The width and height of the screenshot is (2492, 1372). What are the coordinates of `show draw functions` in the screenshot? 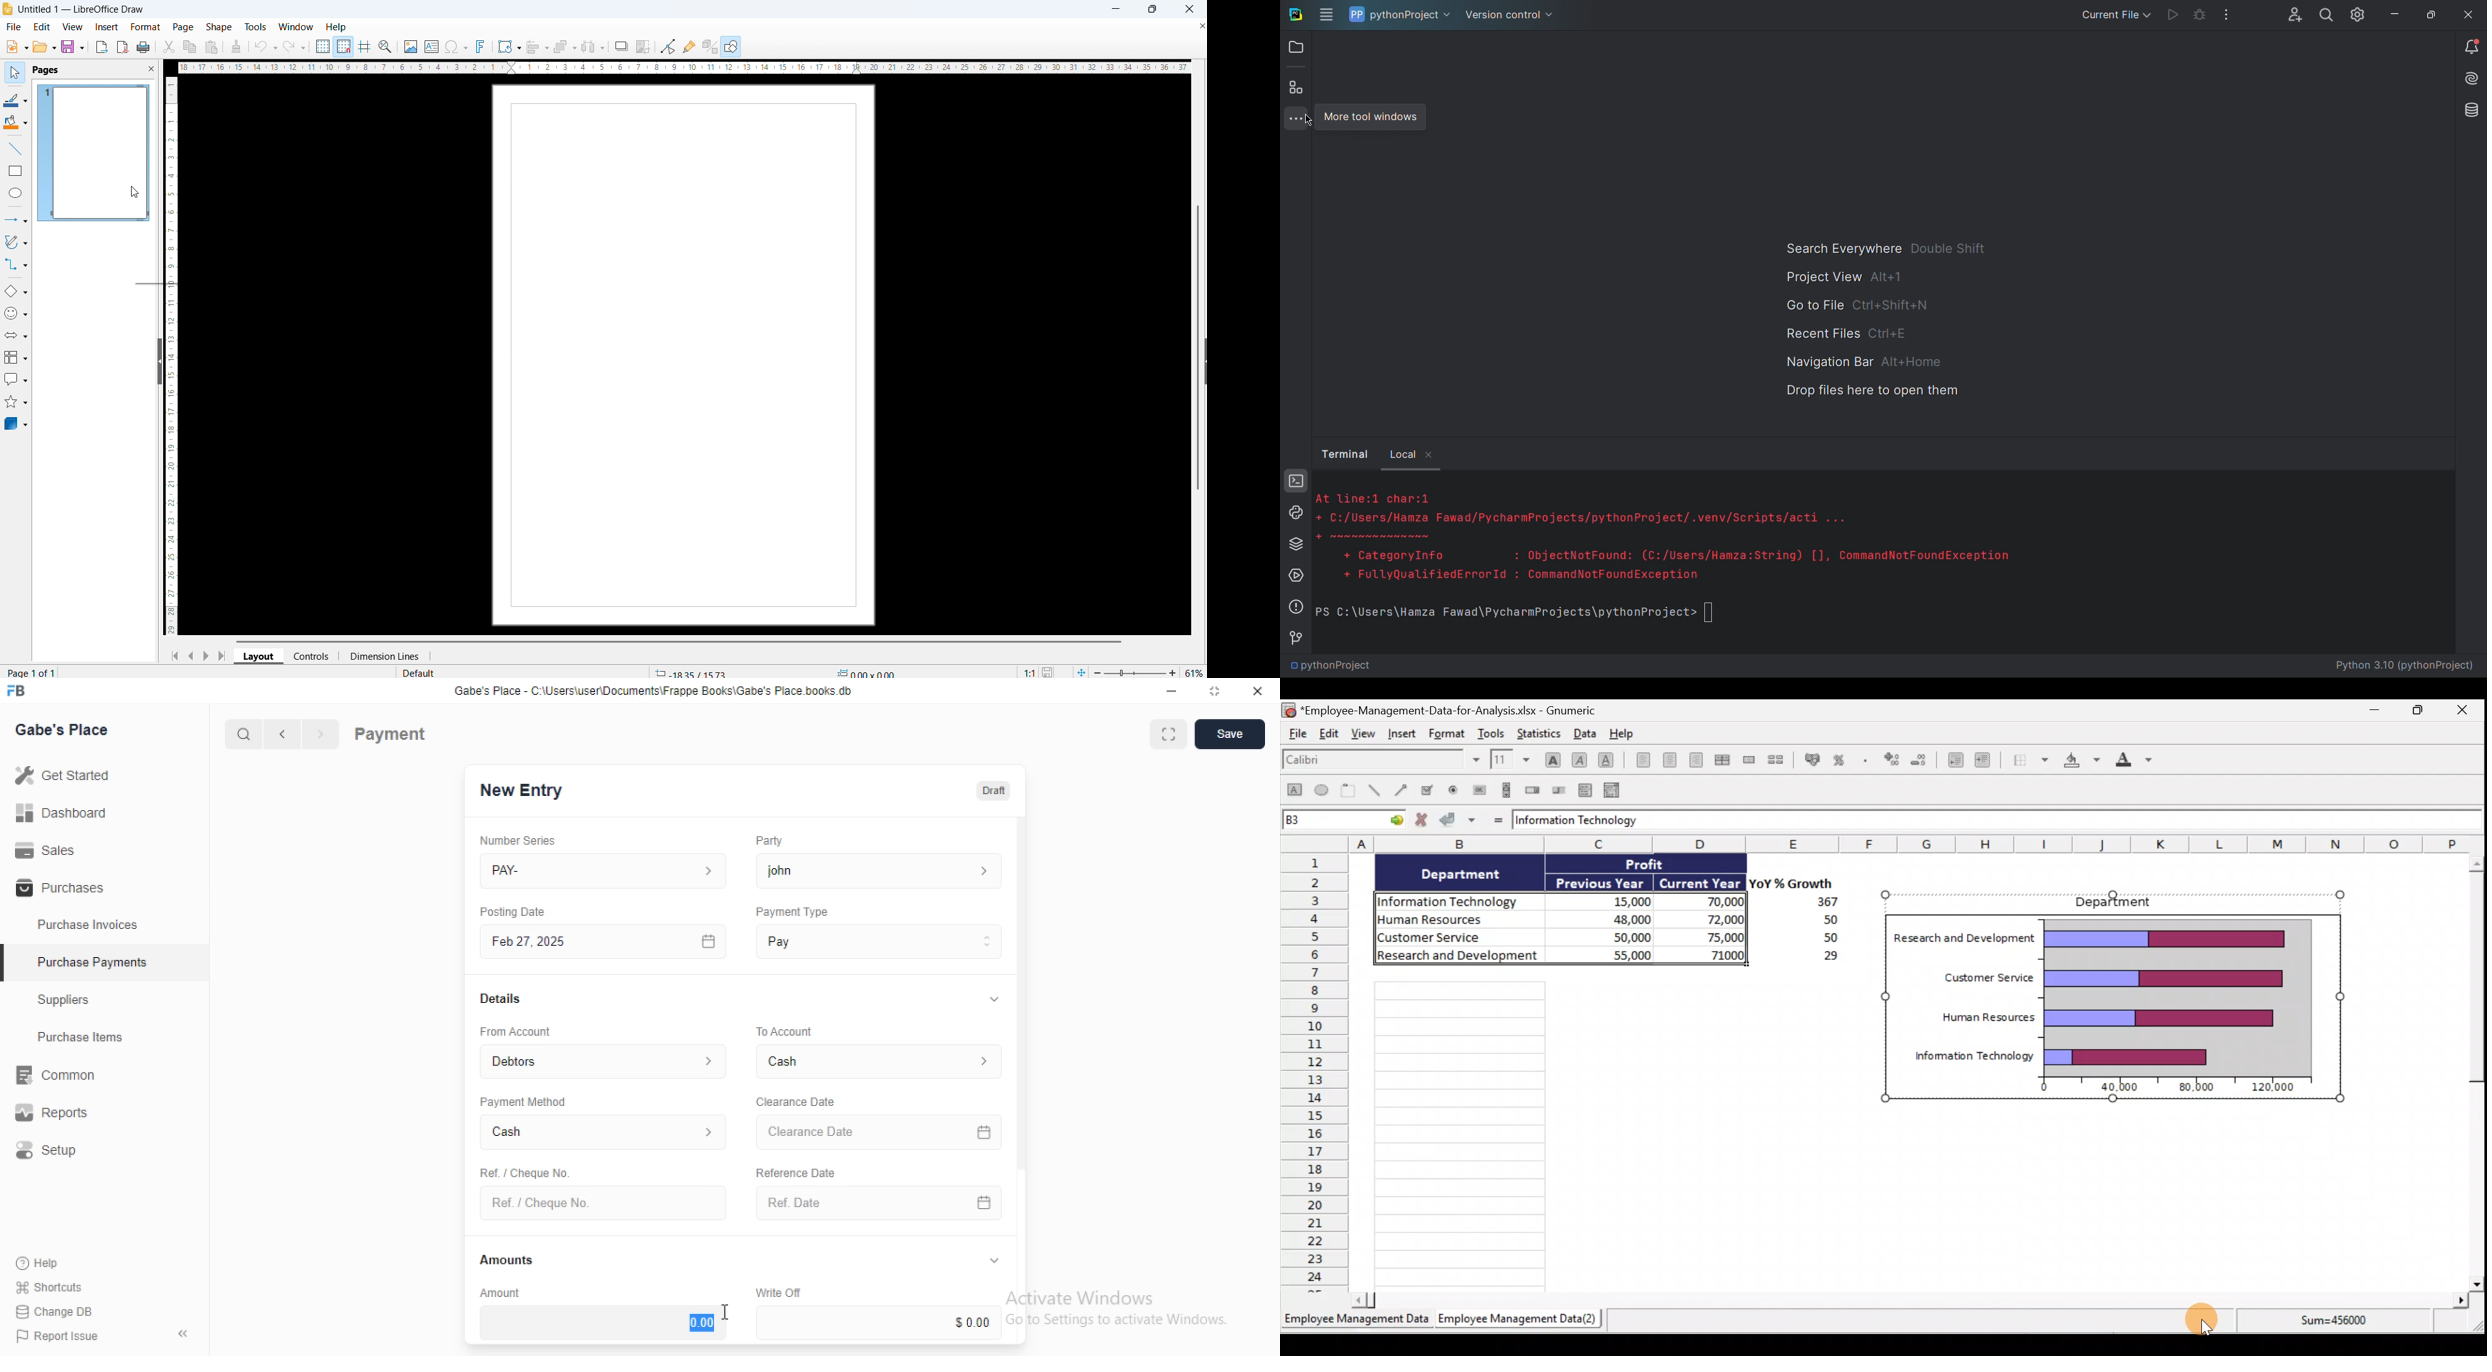 It's located at (732, 47).